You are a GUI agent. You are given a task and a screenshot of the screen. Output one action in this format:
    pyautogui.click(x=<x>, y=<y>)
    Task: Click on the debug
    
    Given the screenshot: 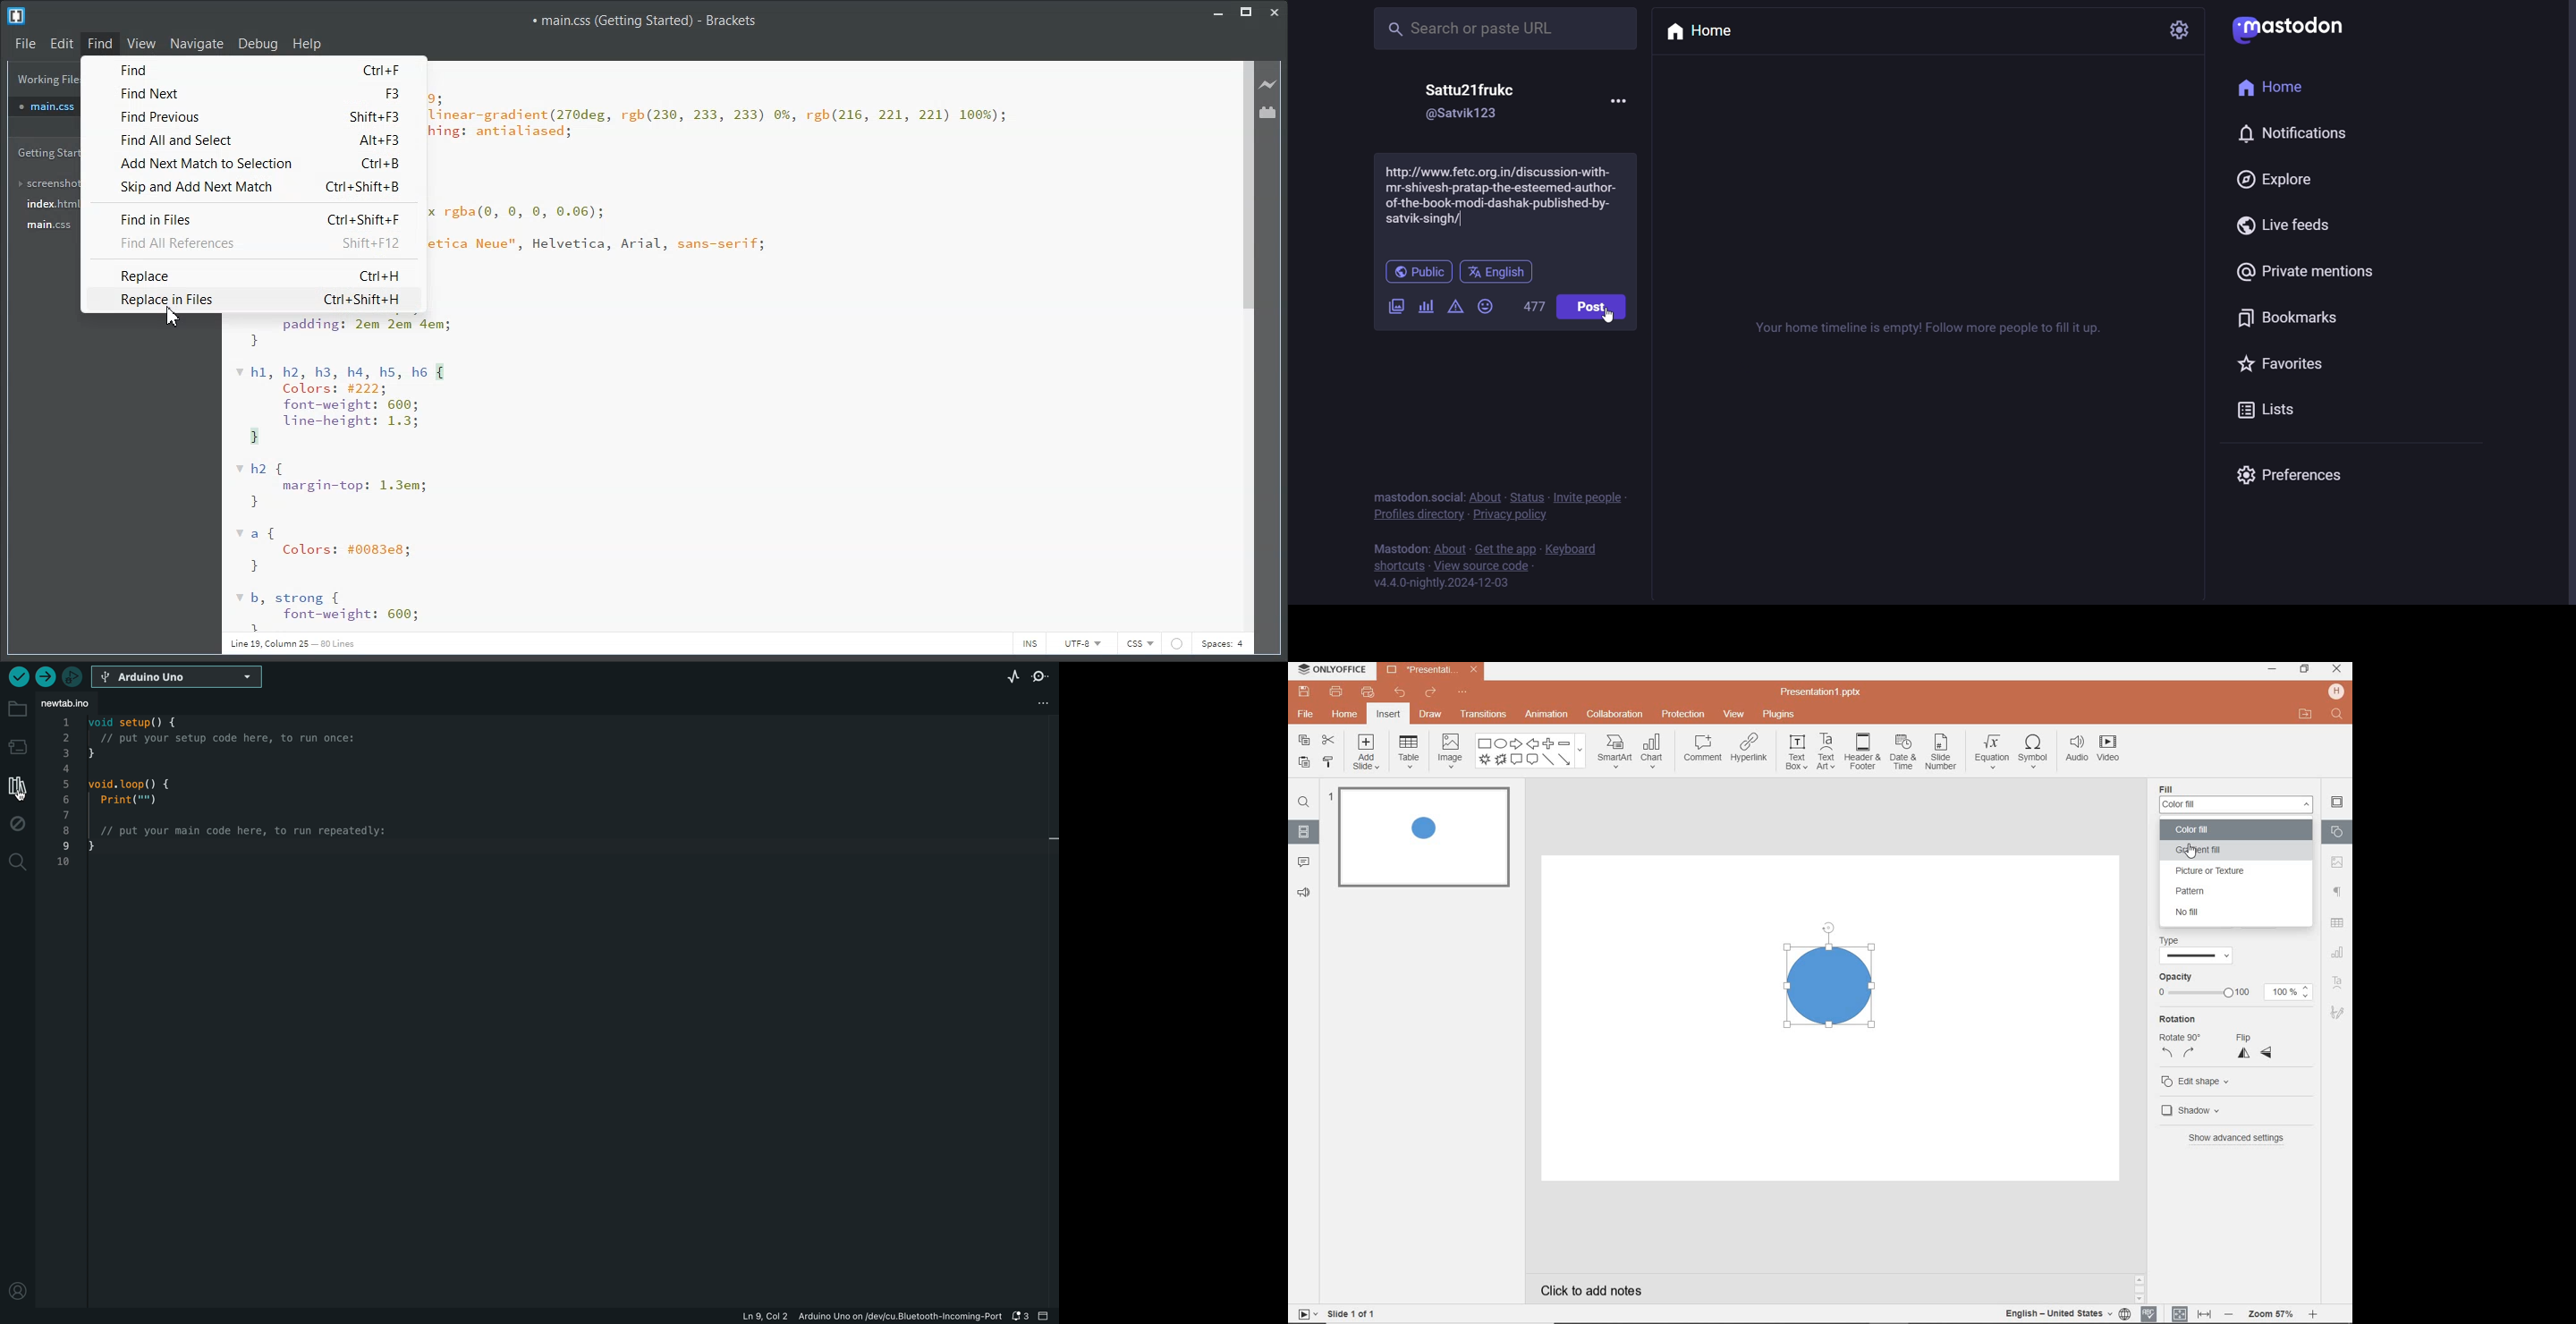 What is the action you would take?
    pyautogui.click(x=18, y=825)
    